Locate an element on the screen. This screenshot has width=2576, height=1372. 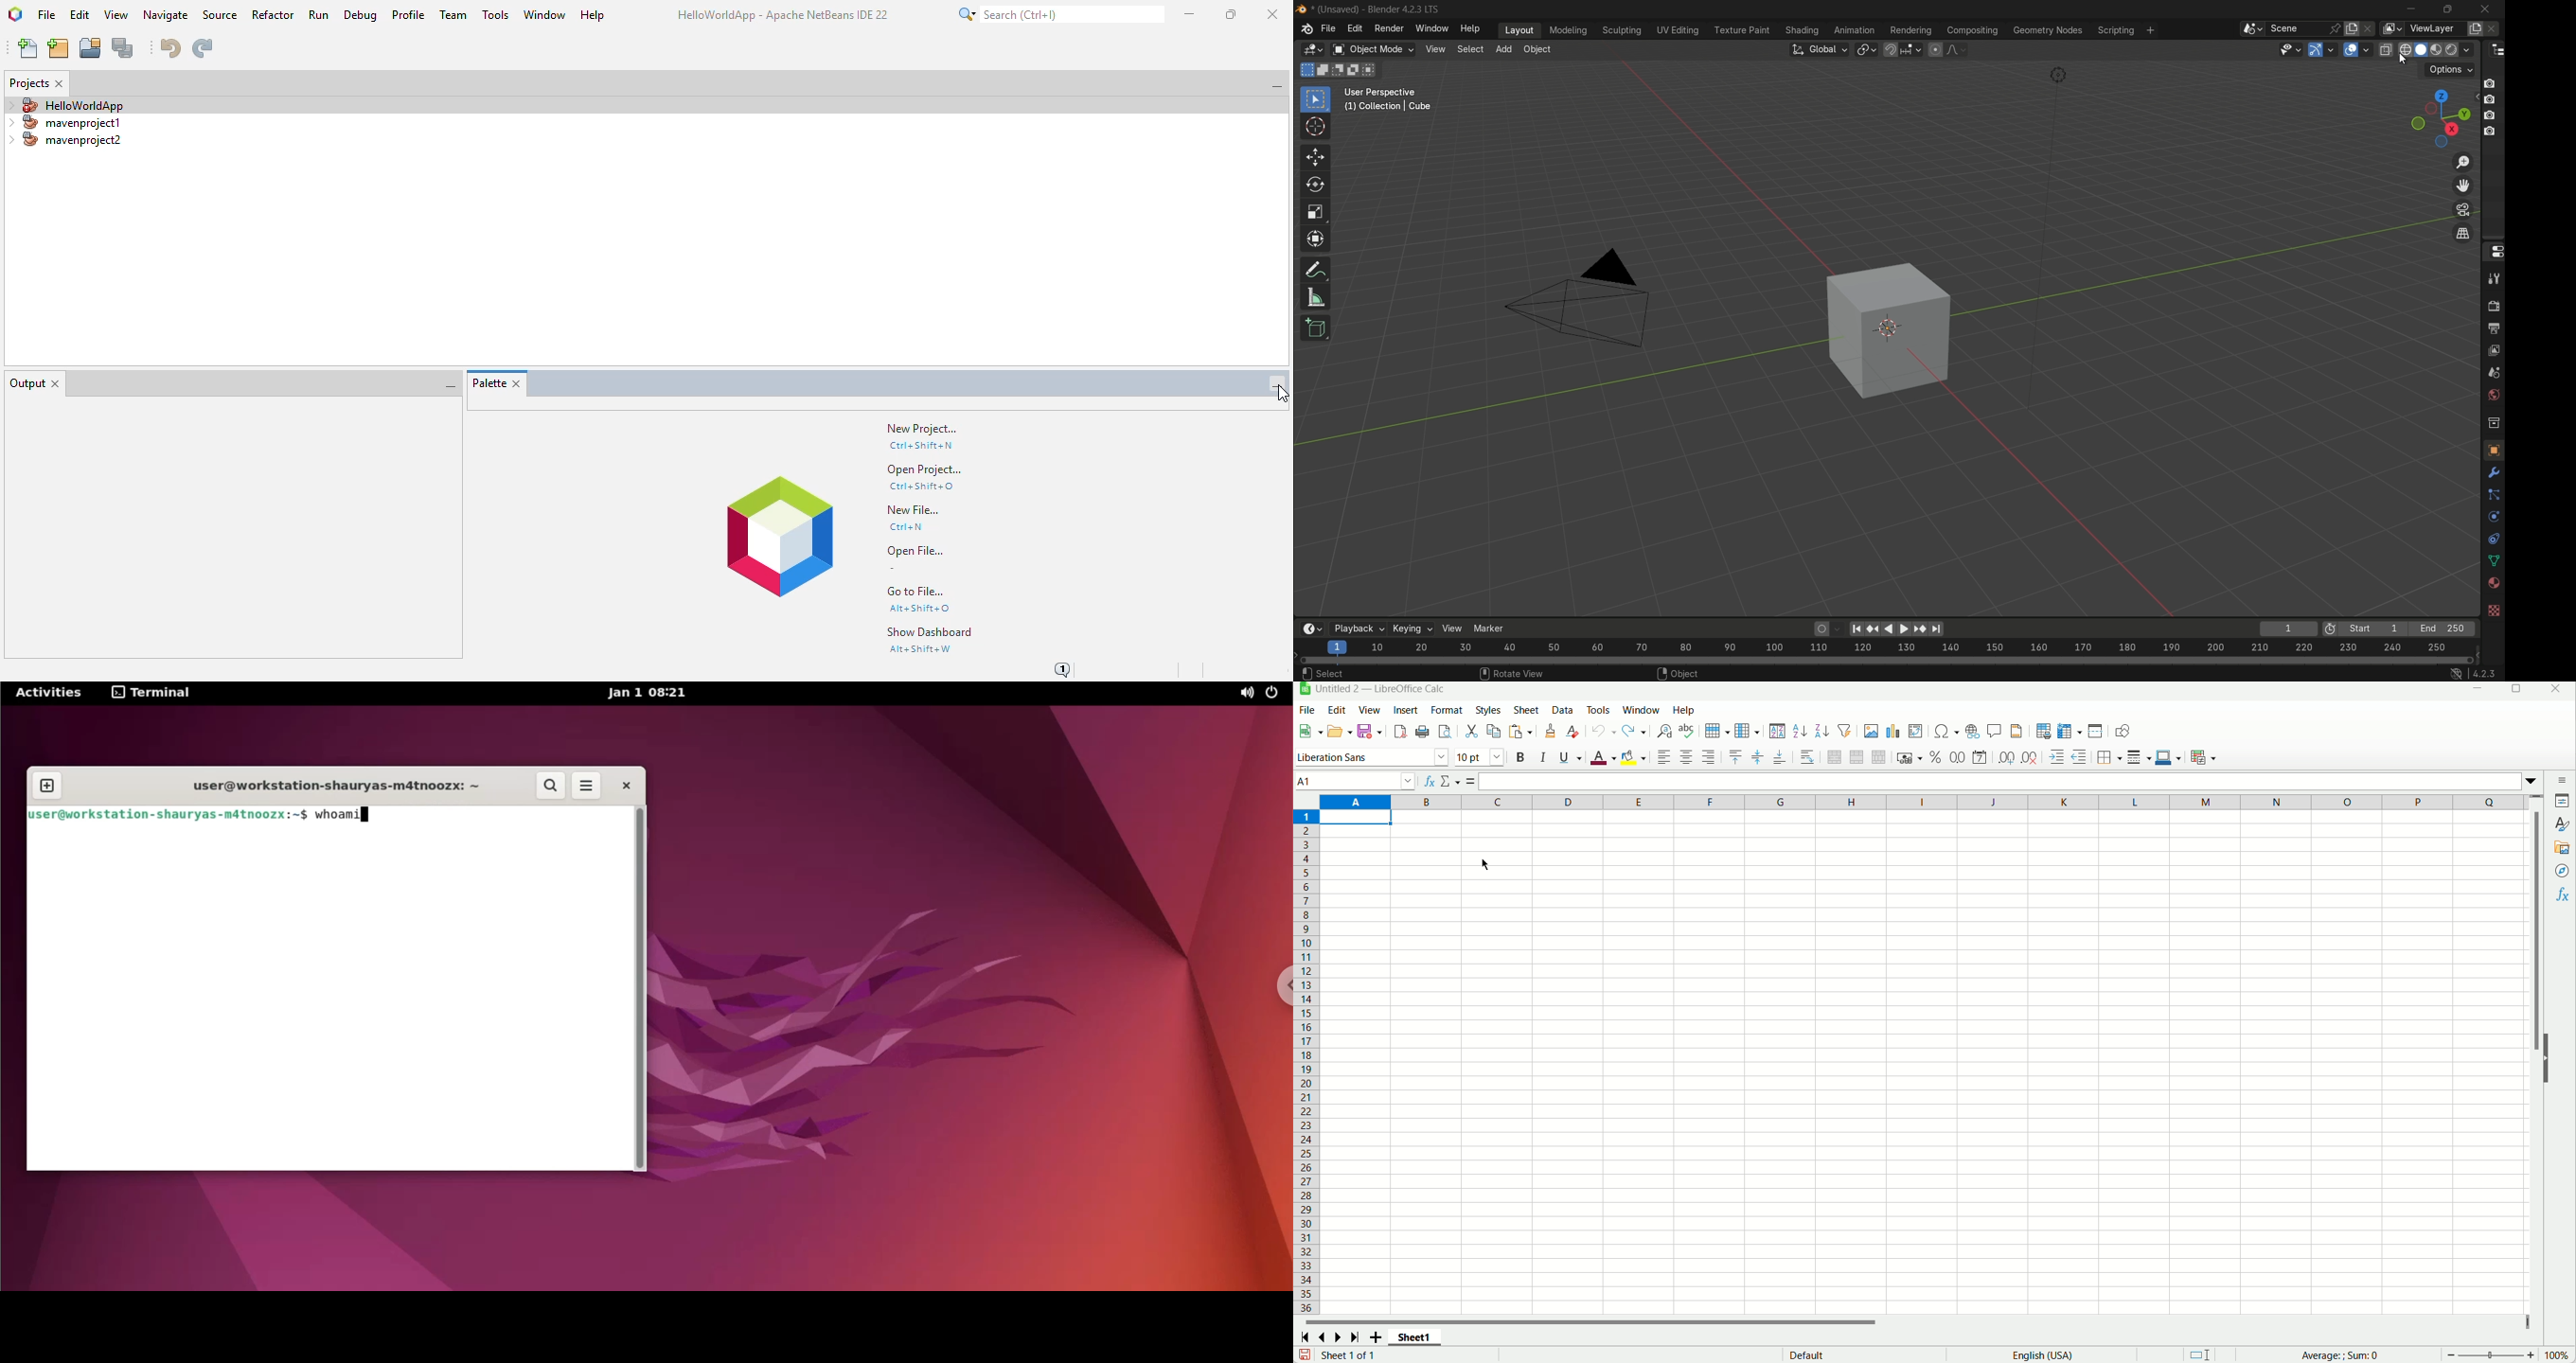
close is located at coordinates (620, 785).